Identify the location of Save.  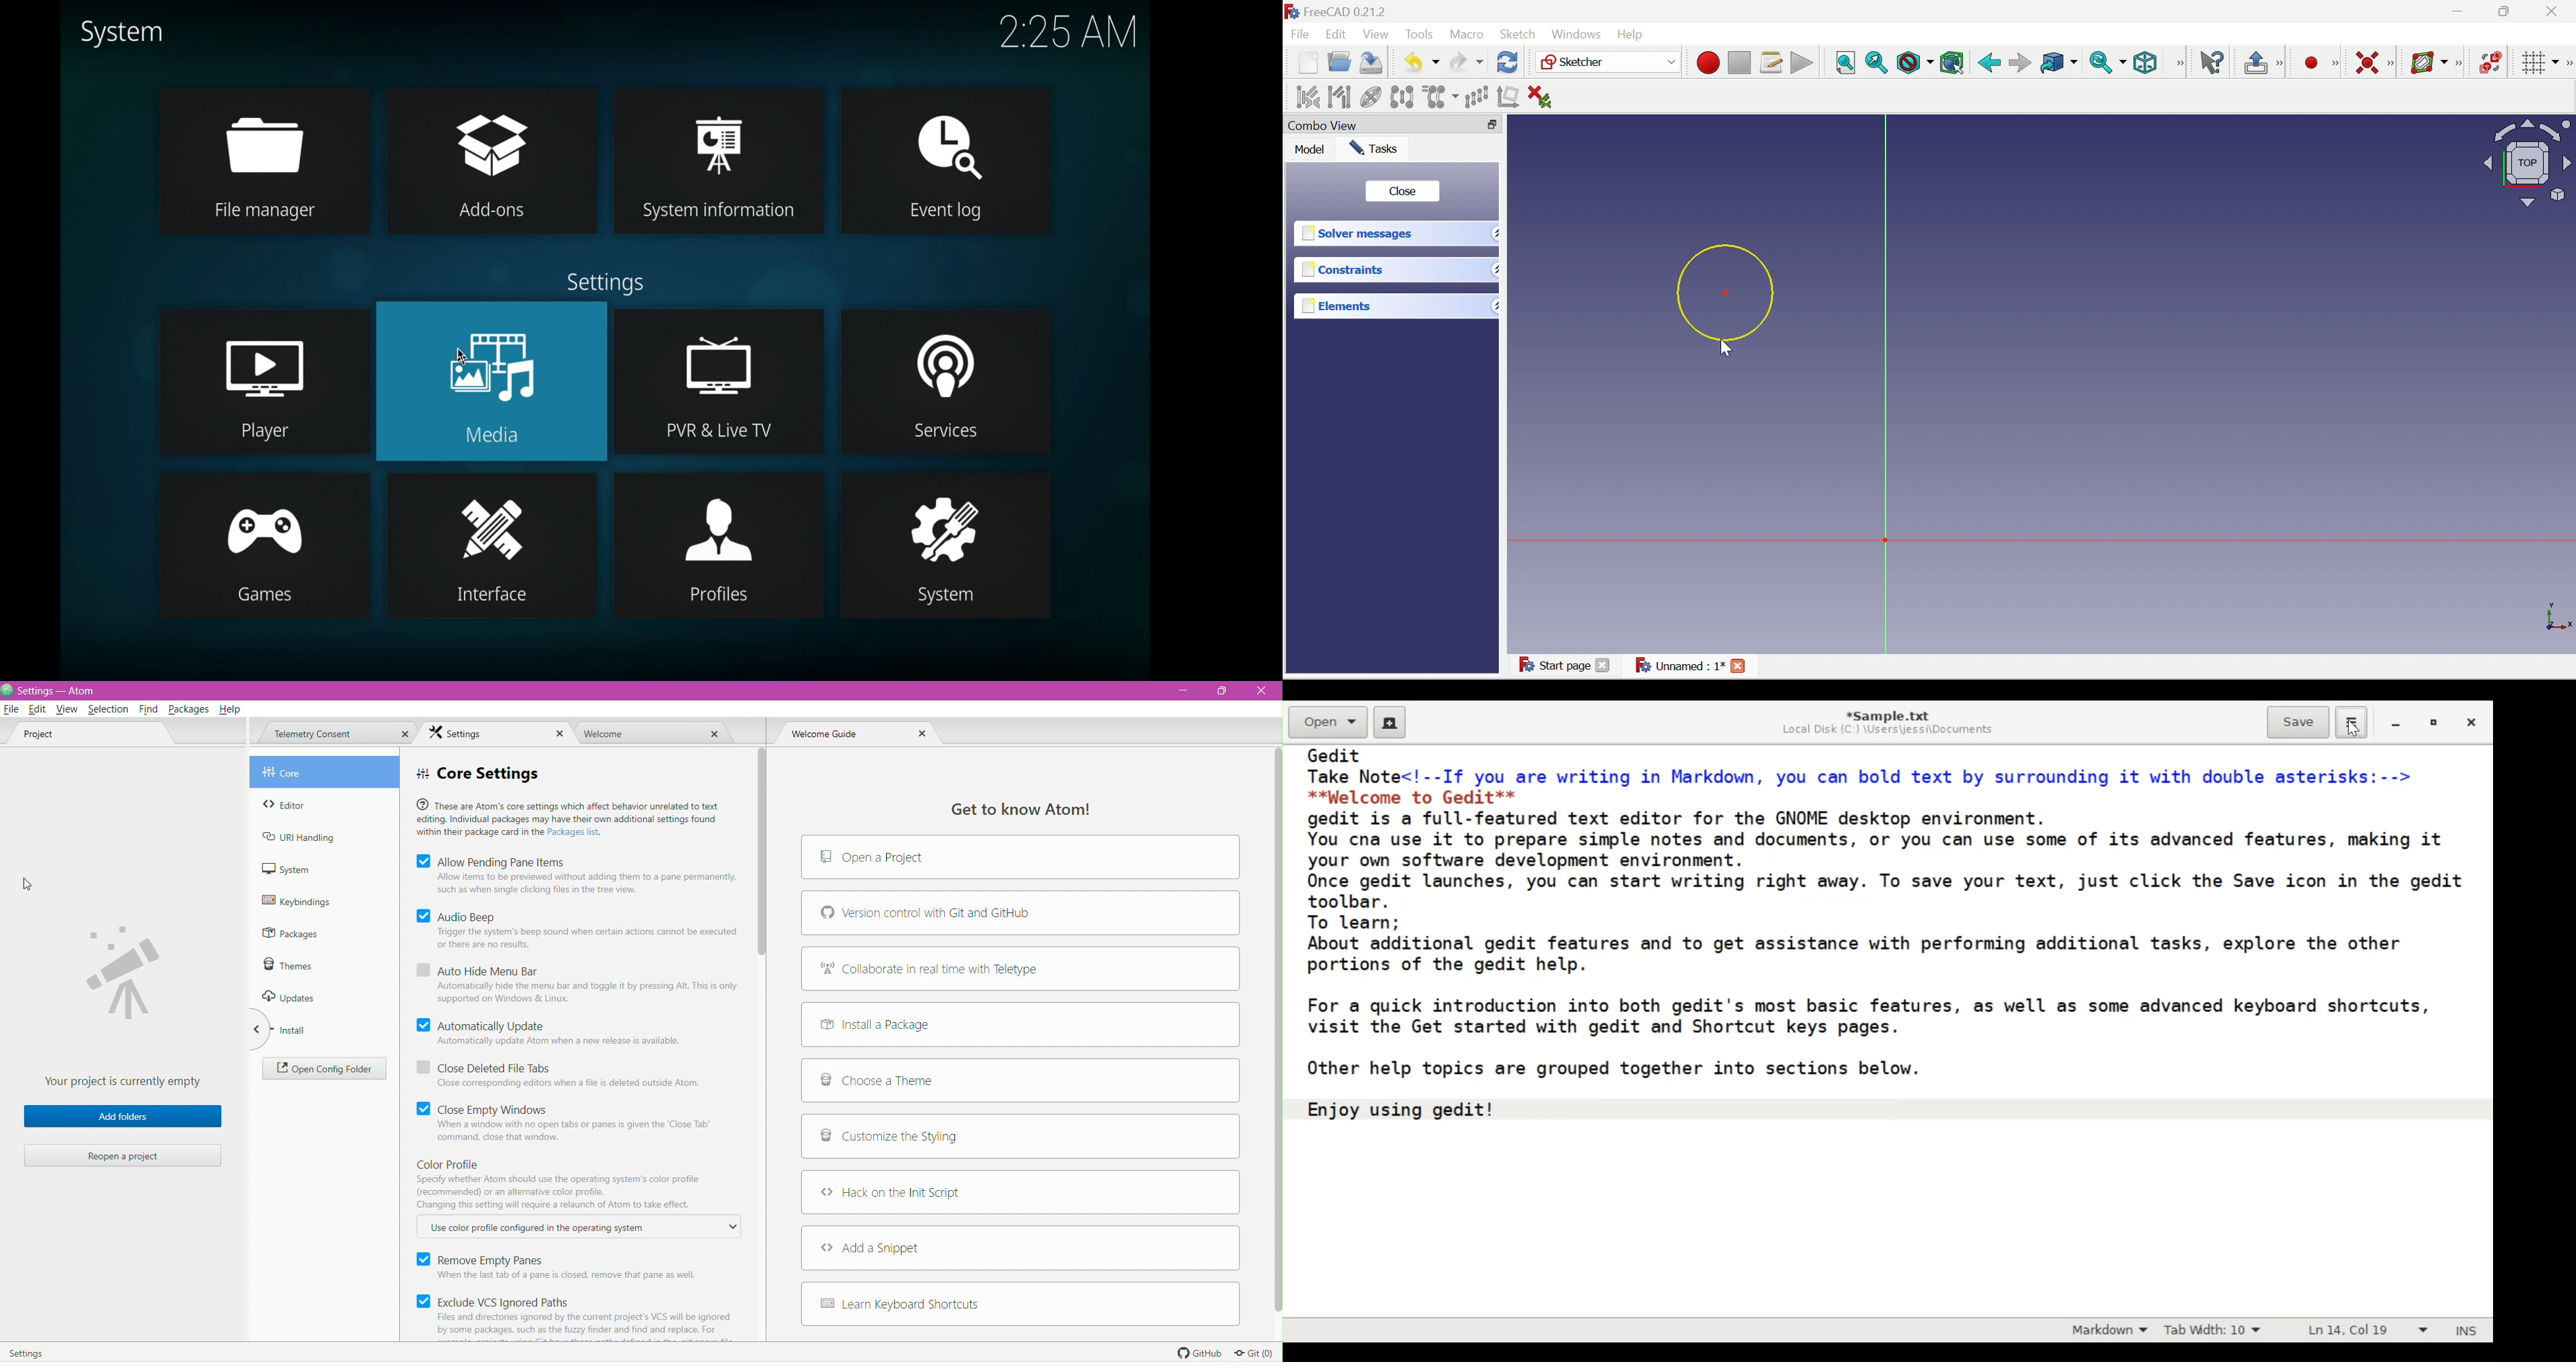
(1372, 63).